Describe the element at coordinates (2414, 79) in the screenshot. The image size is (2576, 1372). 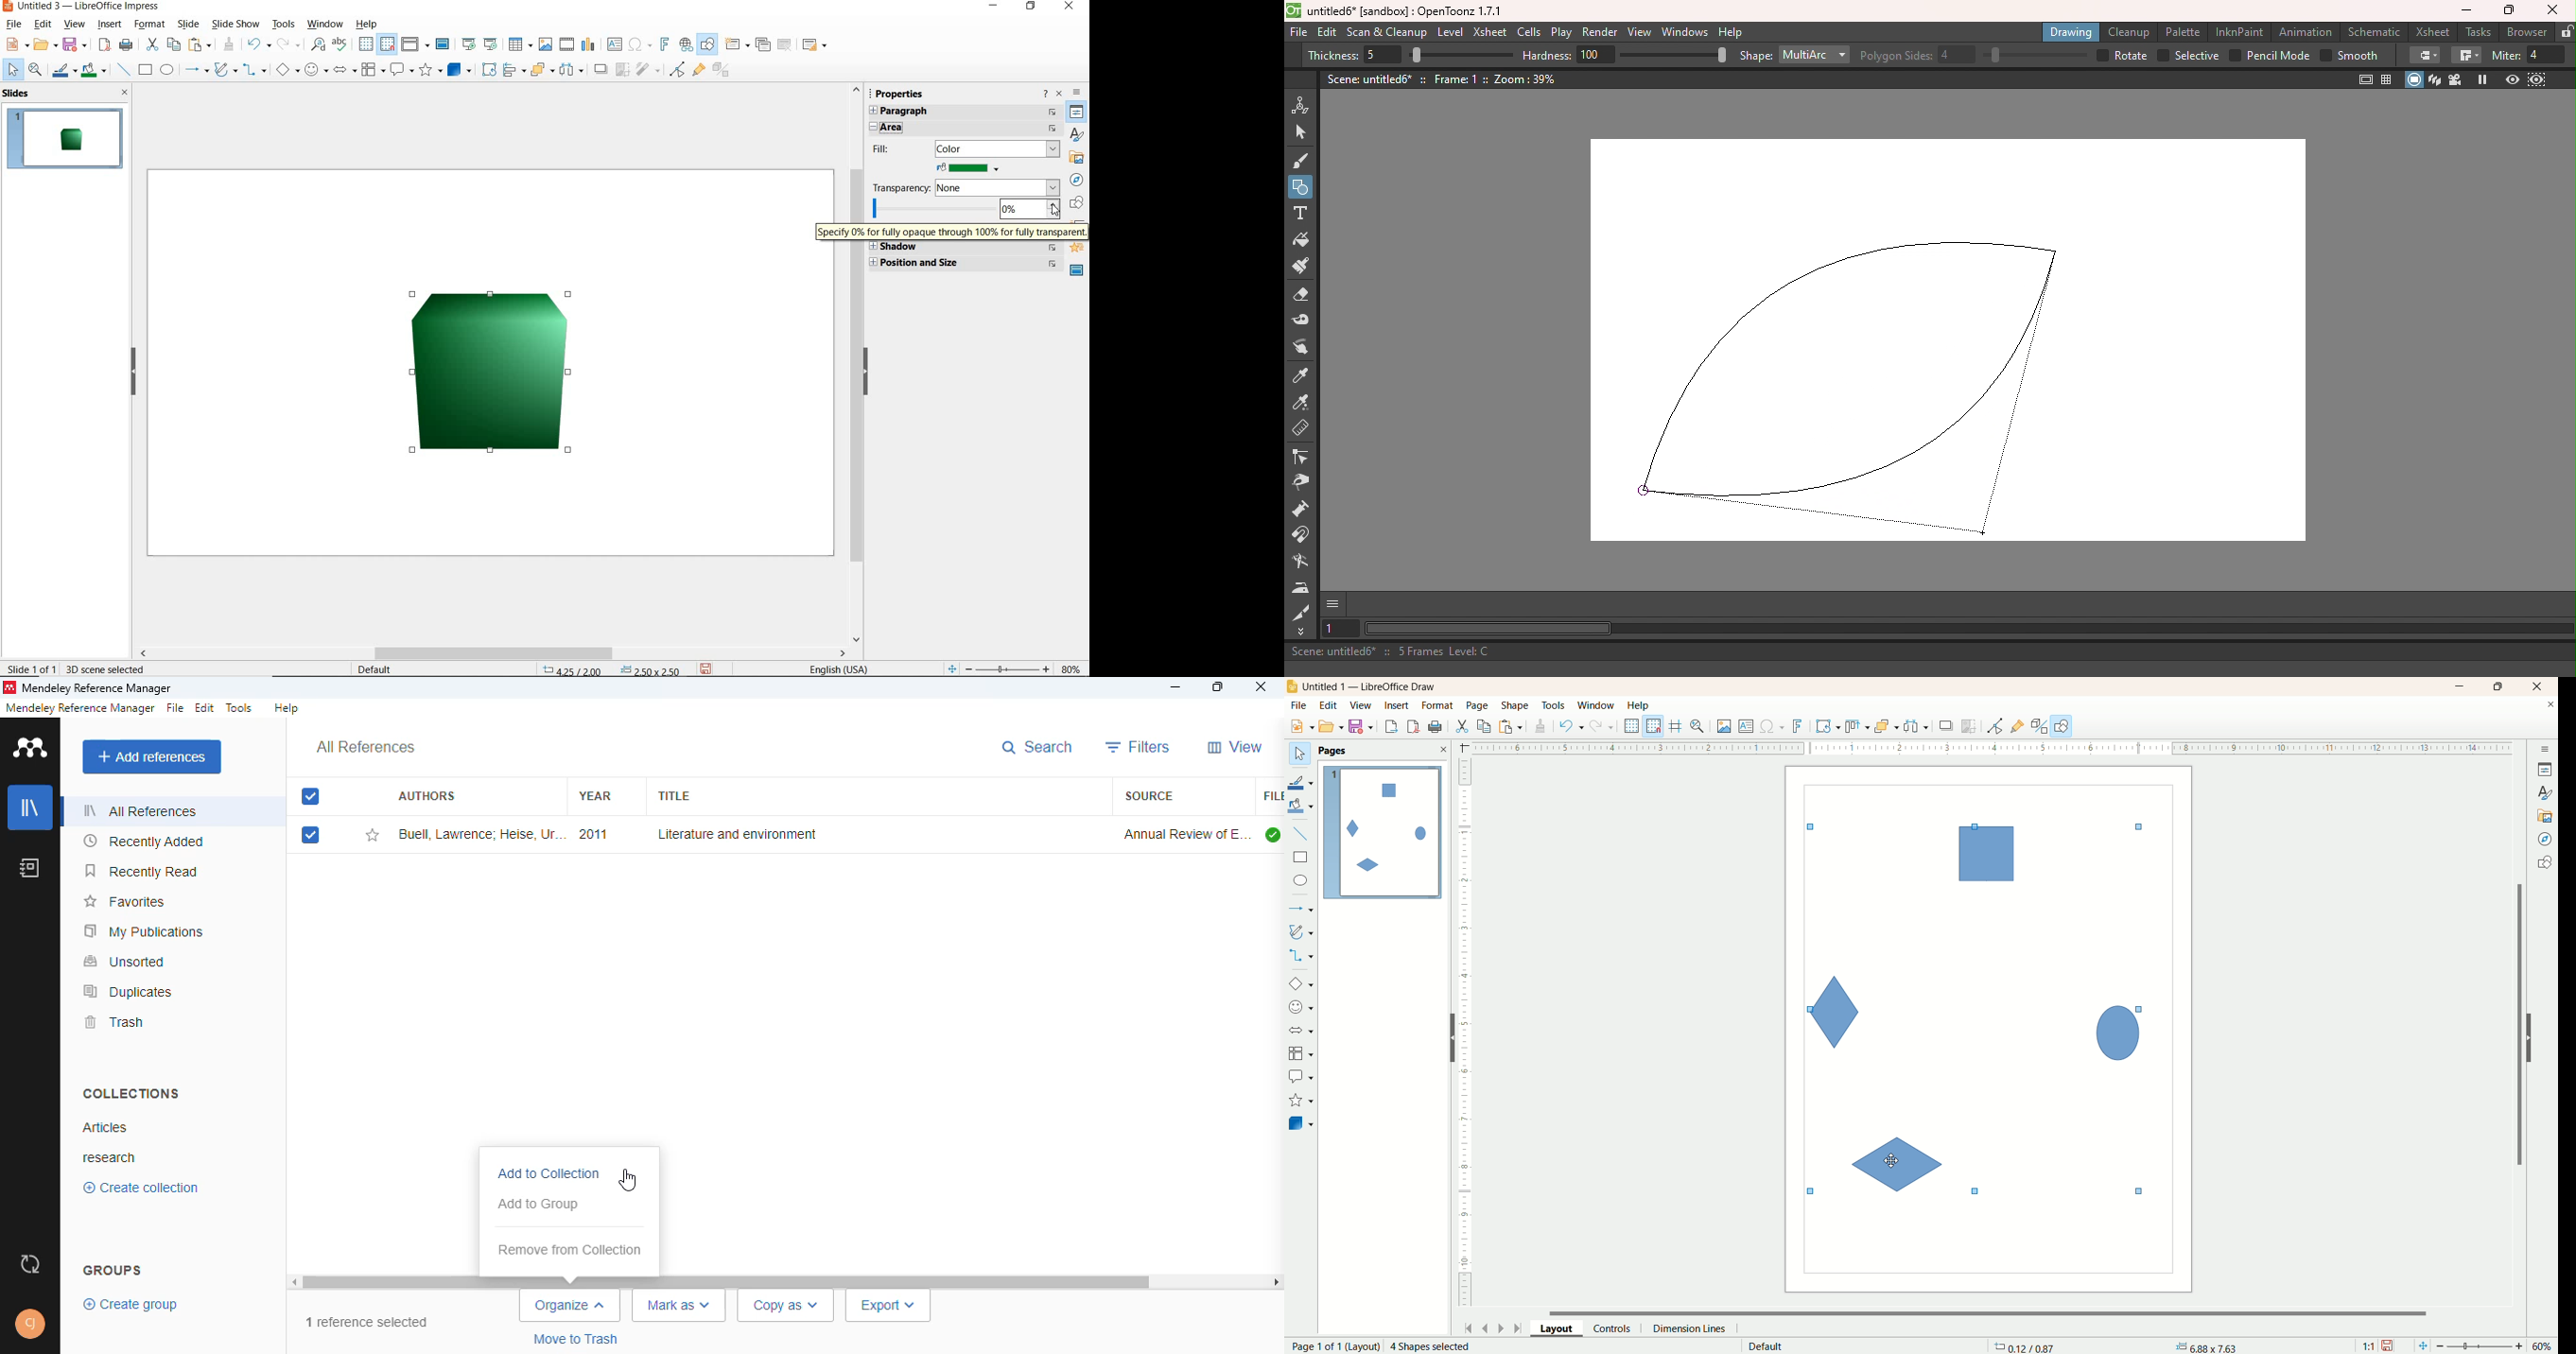
I see `Camera stand view` at that location.